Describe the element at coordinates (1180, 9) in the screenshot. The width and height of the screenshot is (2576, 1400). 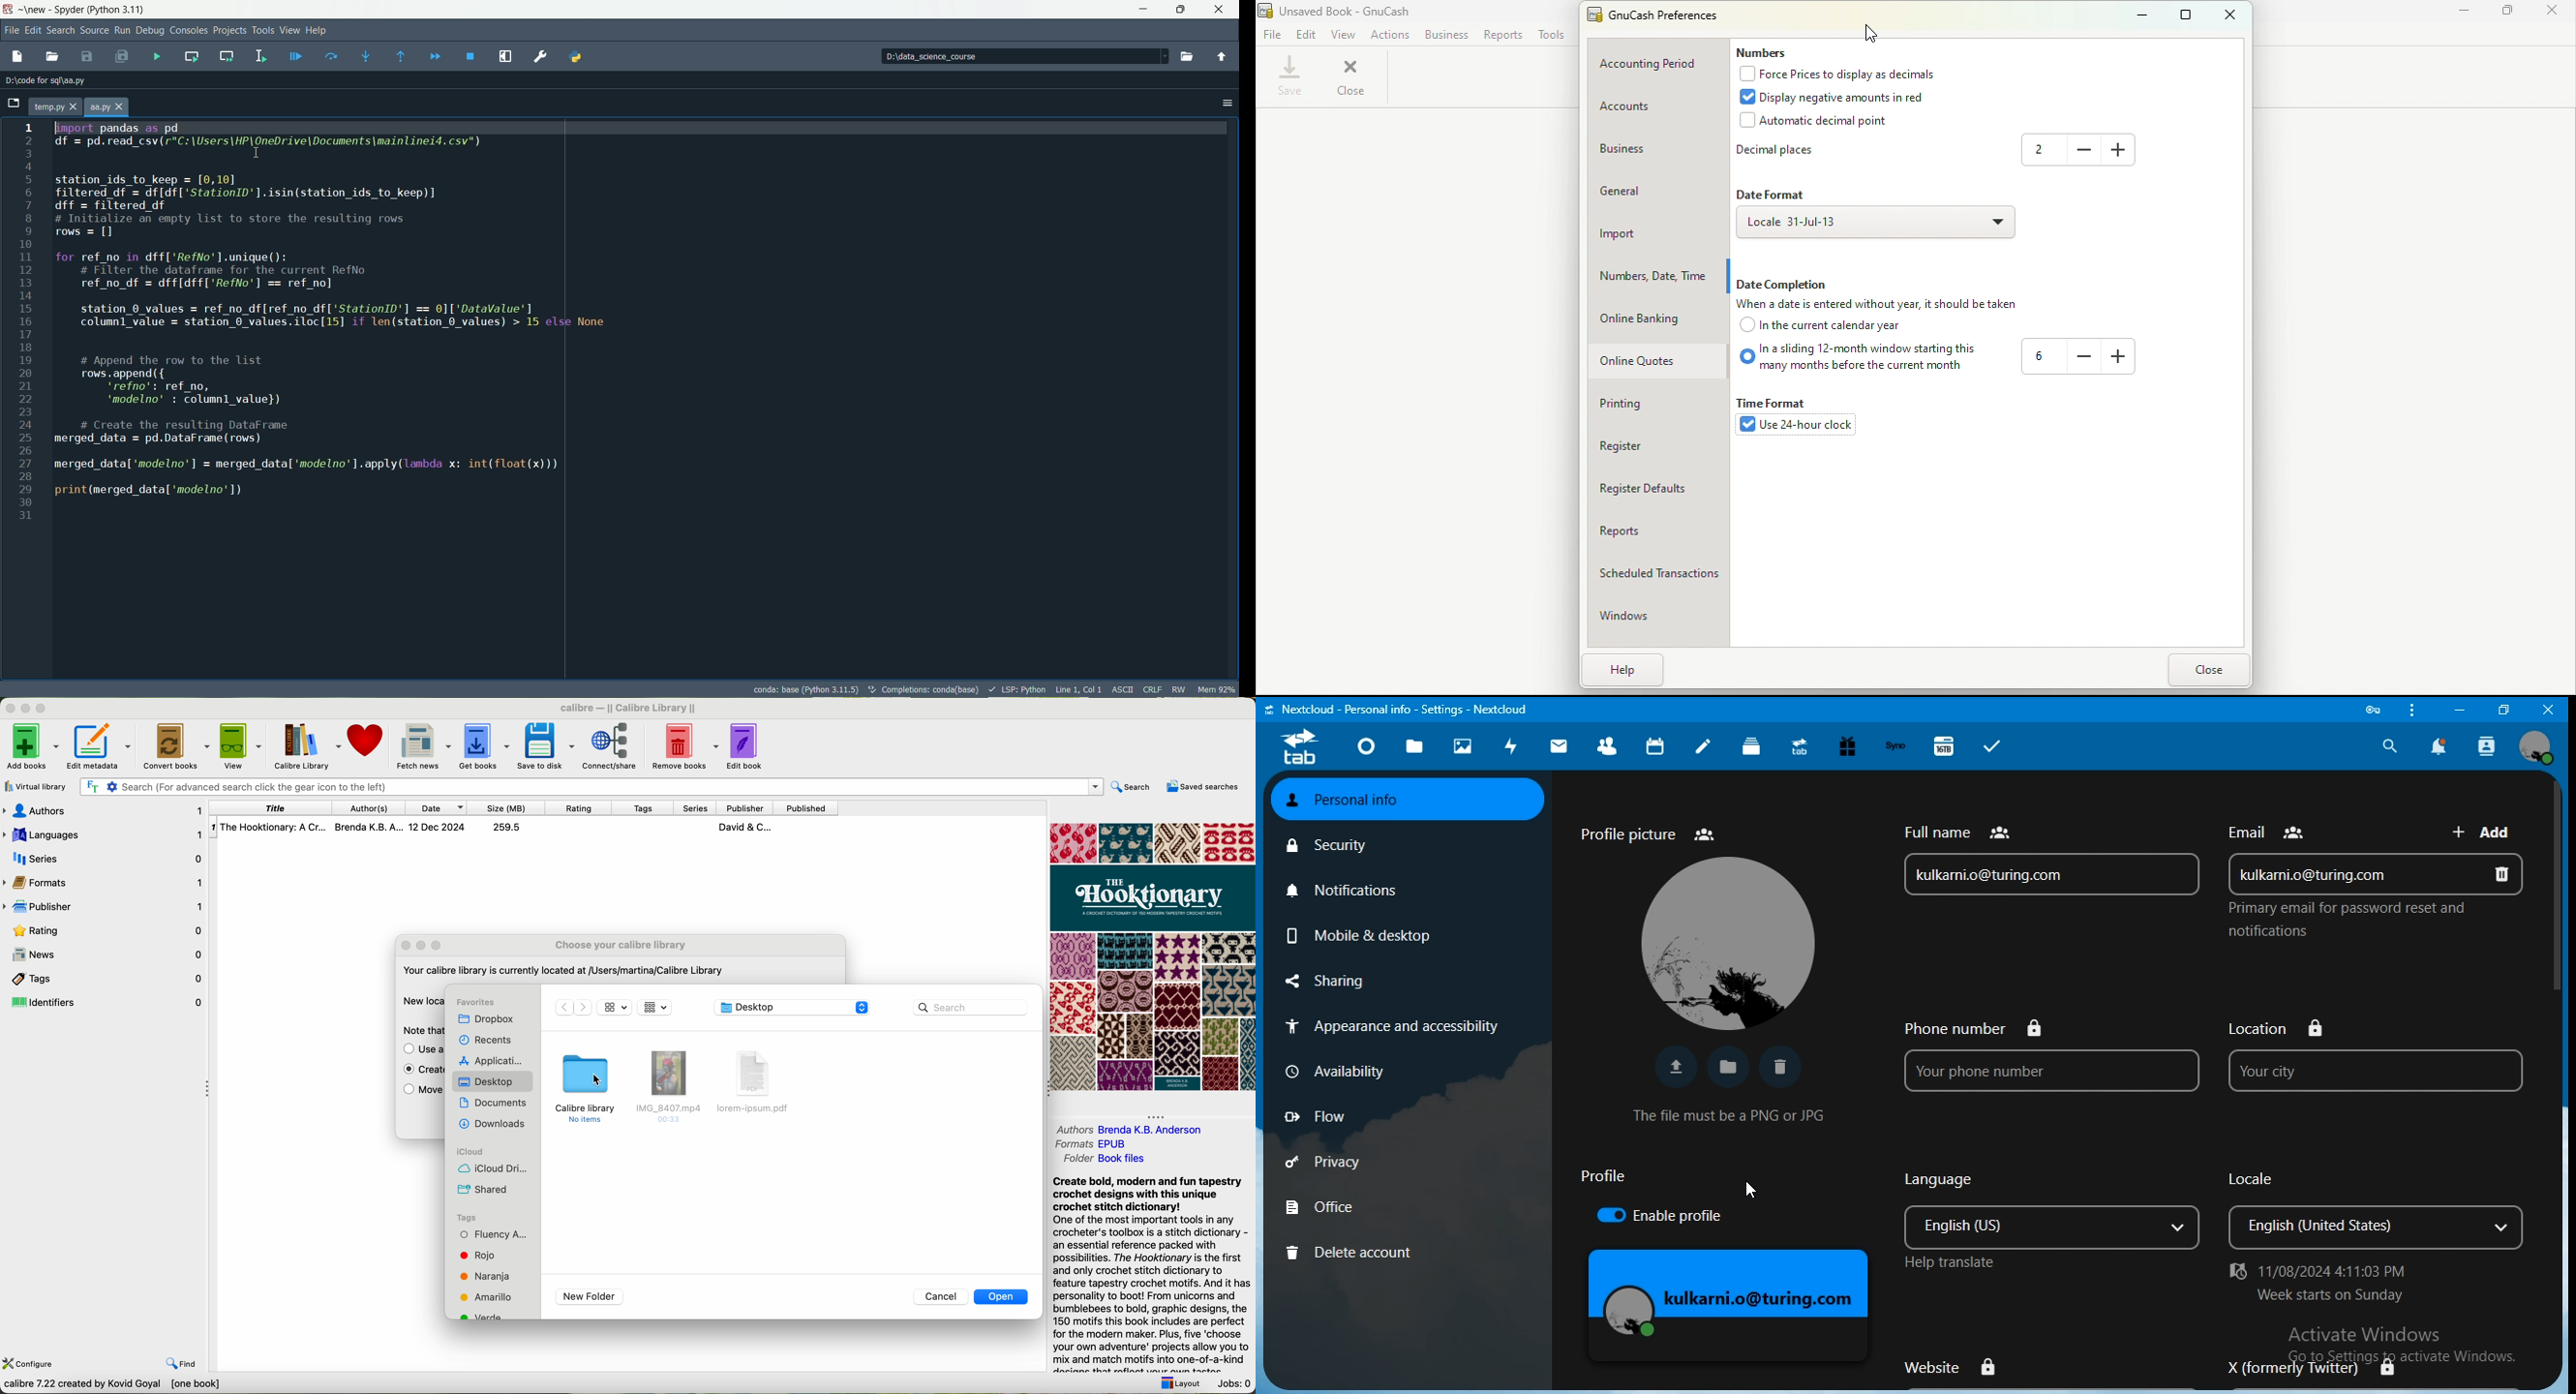
I see `maximize` at that location.